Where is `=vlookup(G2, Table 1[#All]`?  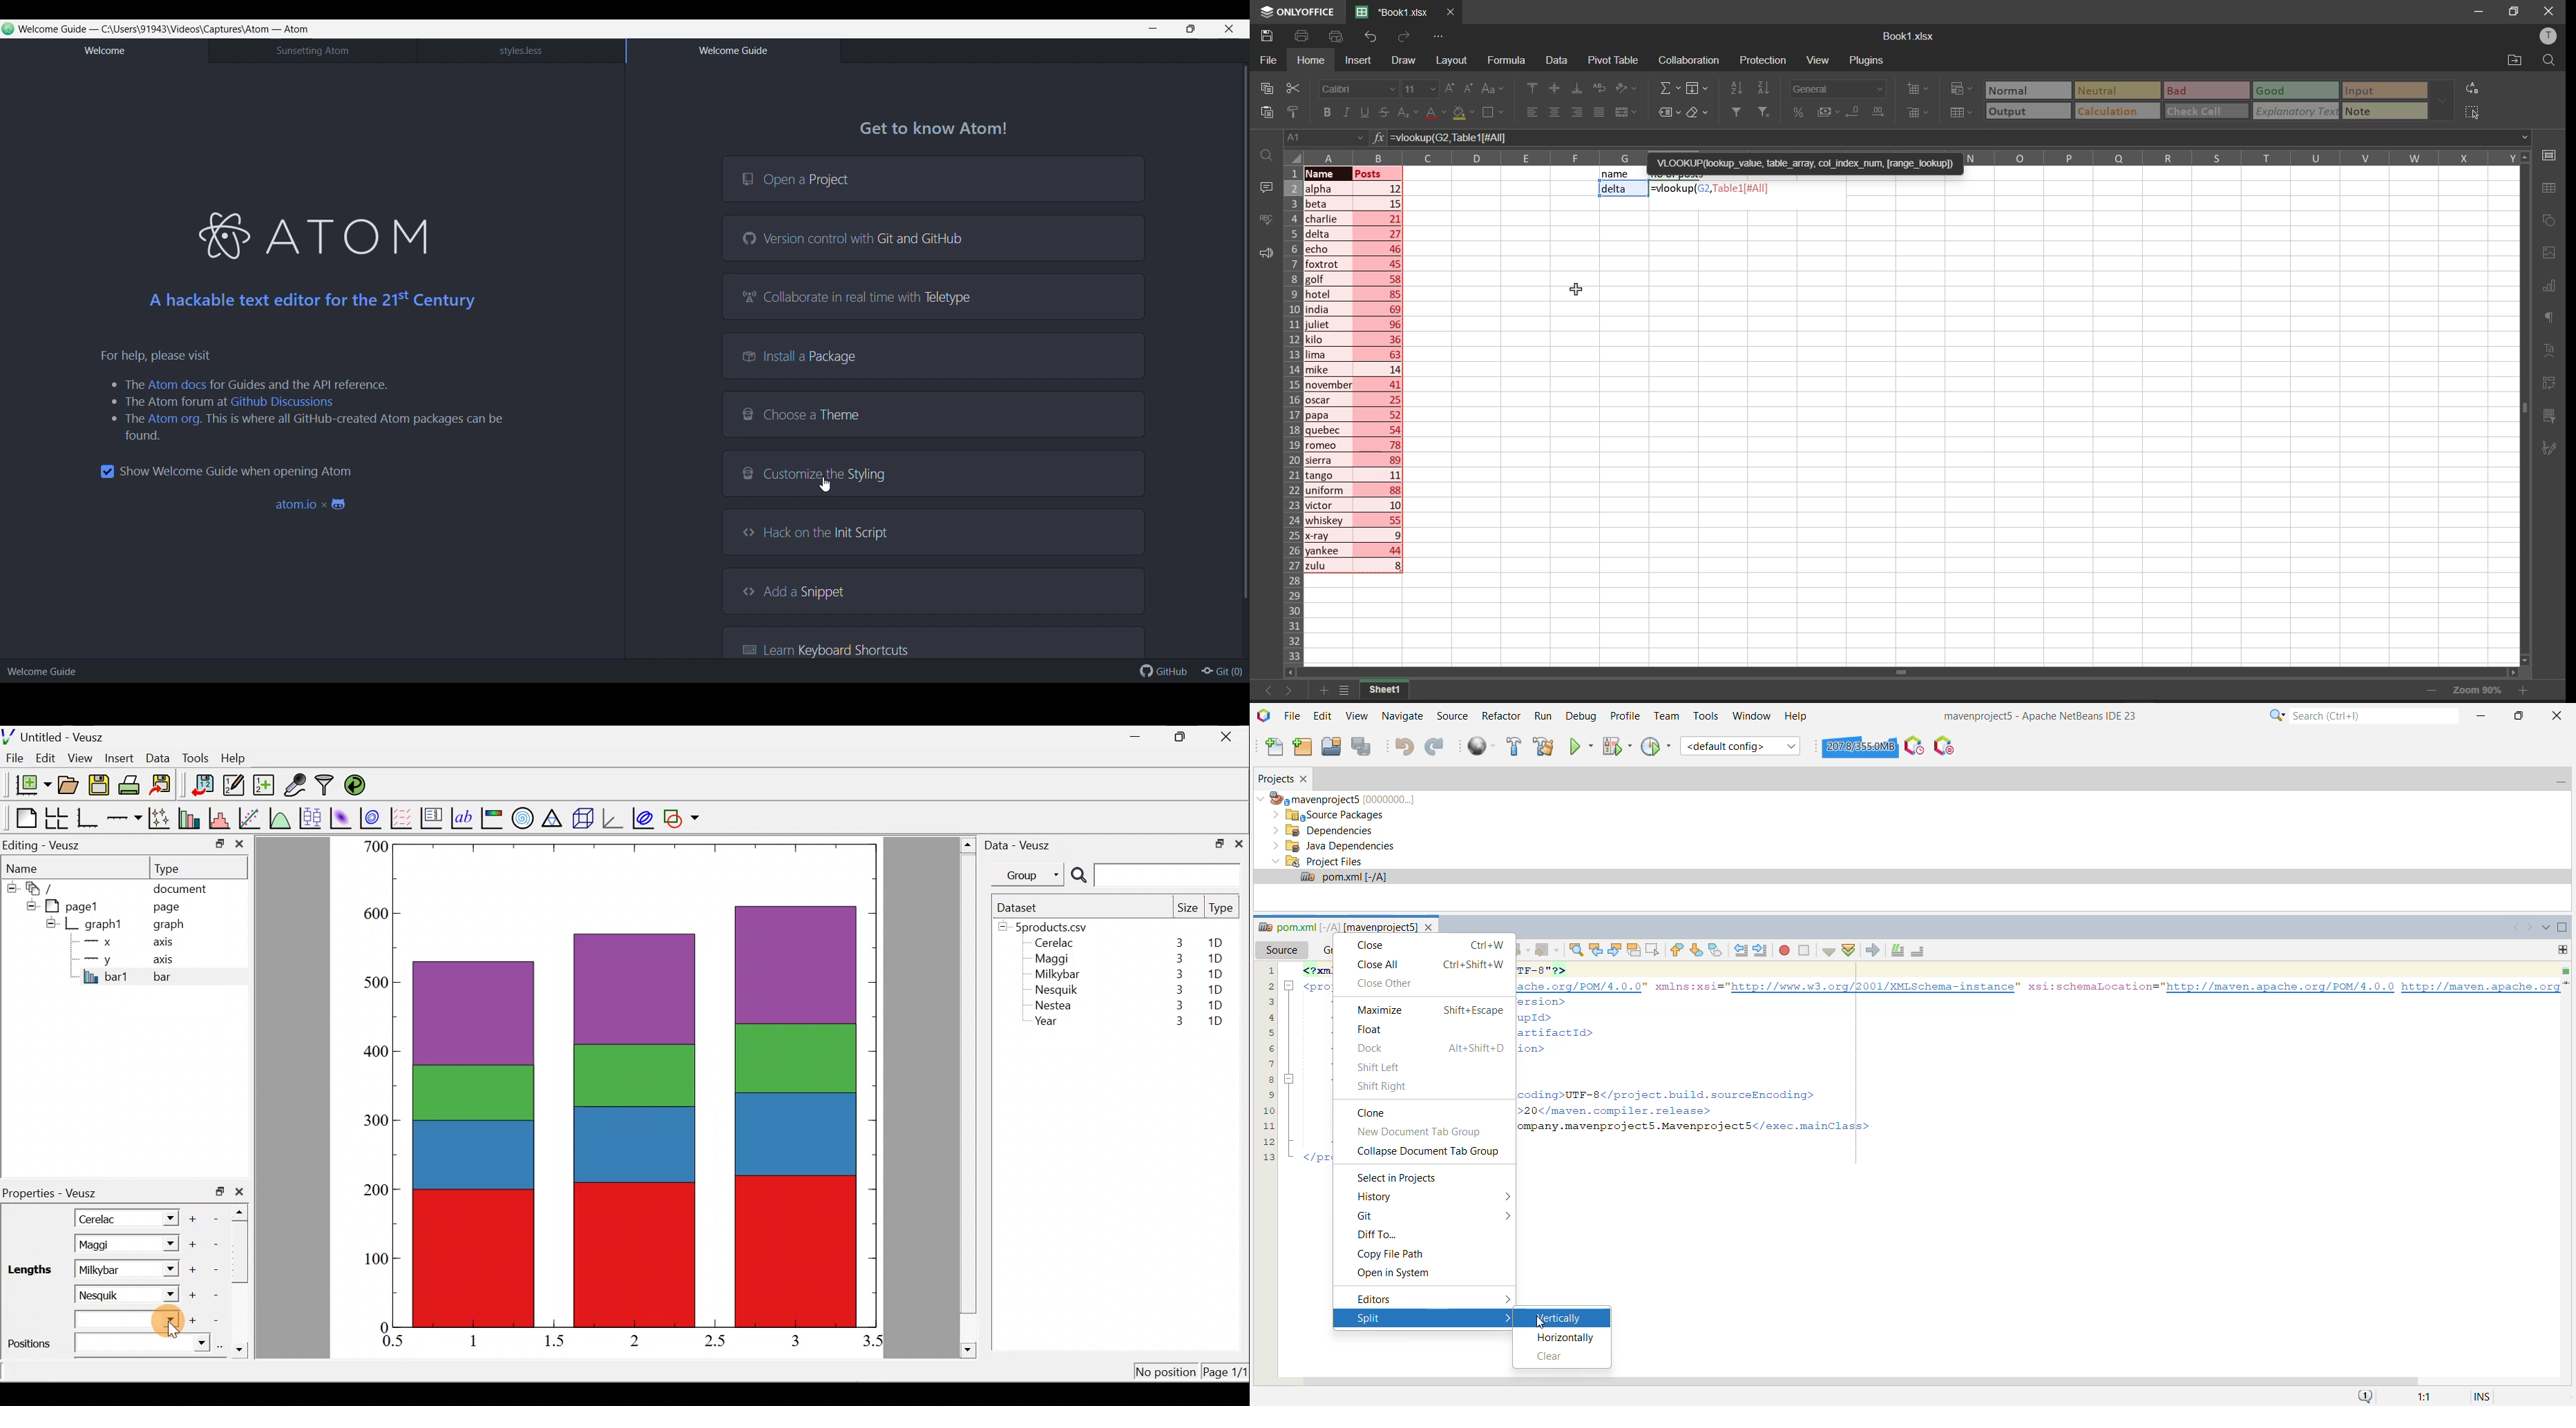 =vlookup(G2, Table 1[#All] is located at coordinates (1960, 138).